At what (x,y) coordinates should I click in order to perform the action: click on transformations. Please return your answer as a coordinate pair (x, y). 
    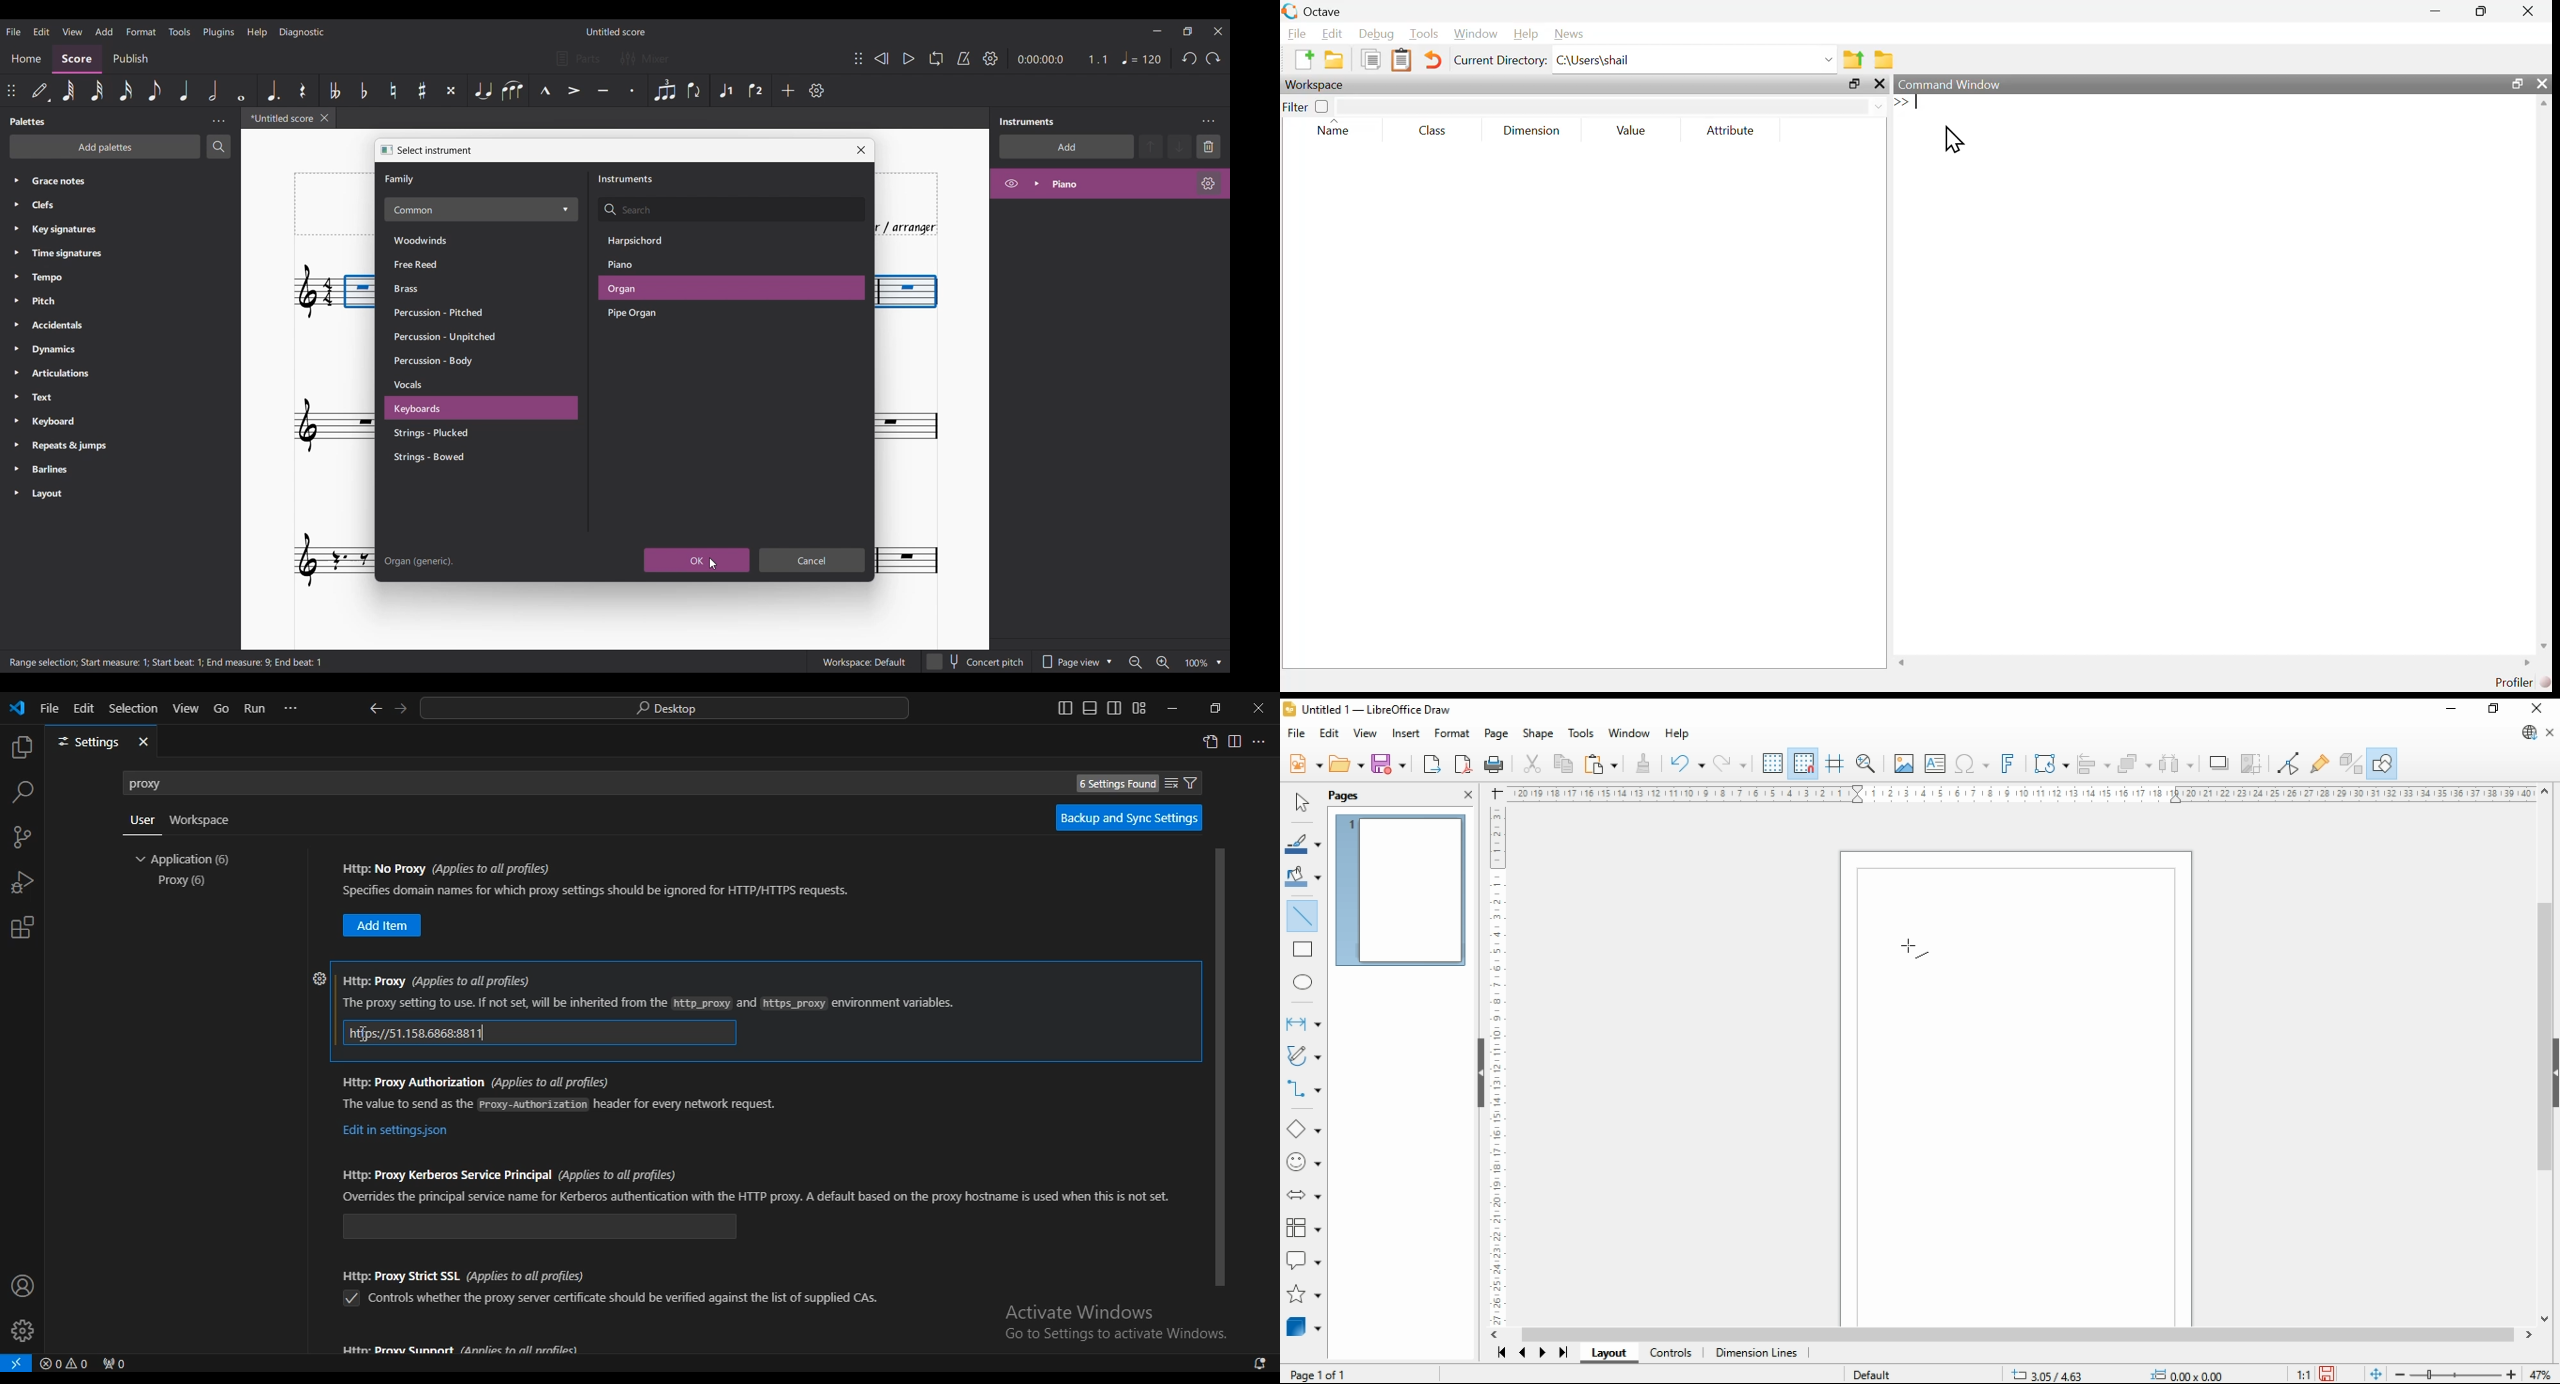
    Looking at the image, I should click on (2052, 764).